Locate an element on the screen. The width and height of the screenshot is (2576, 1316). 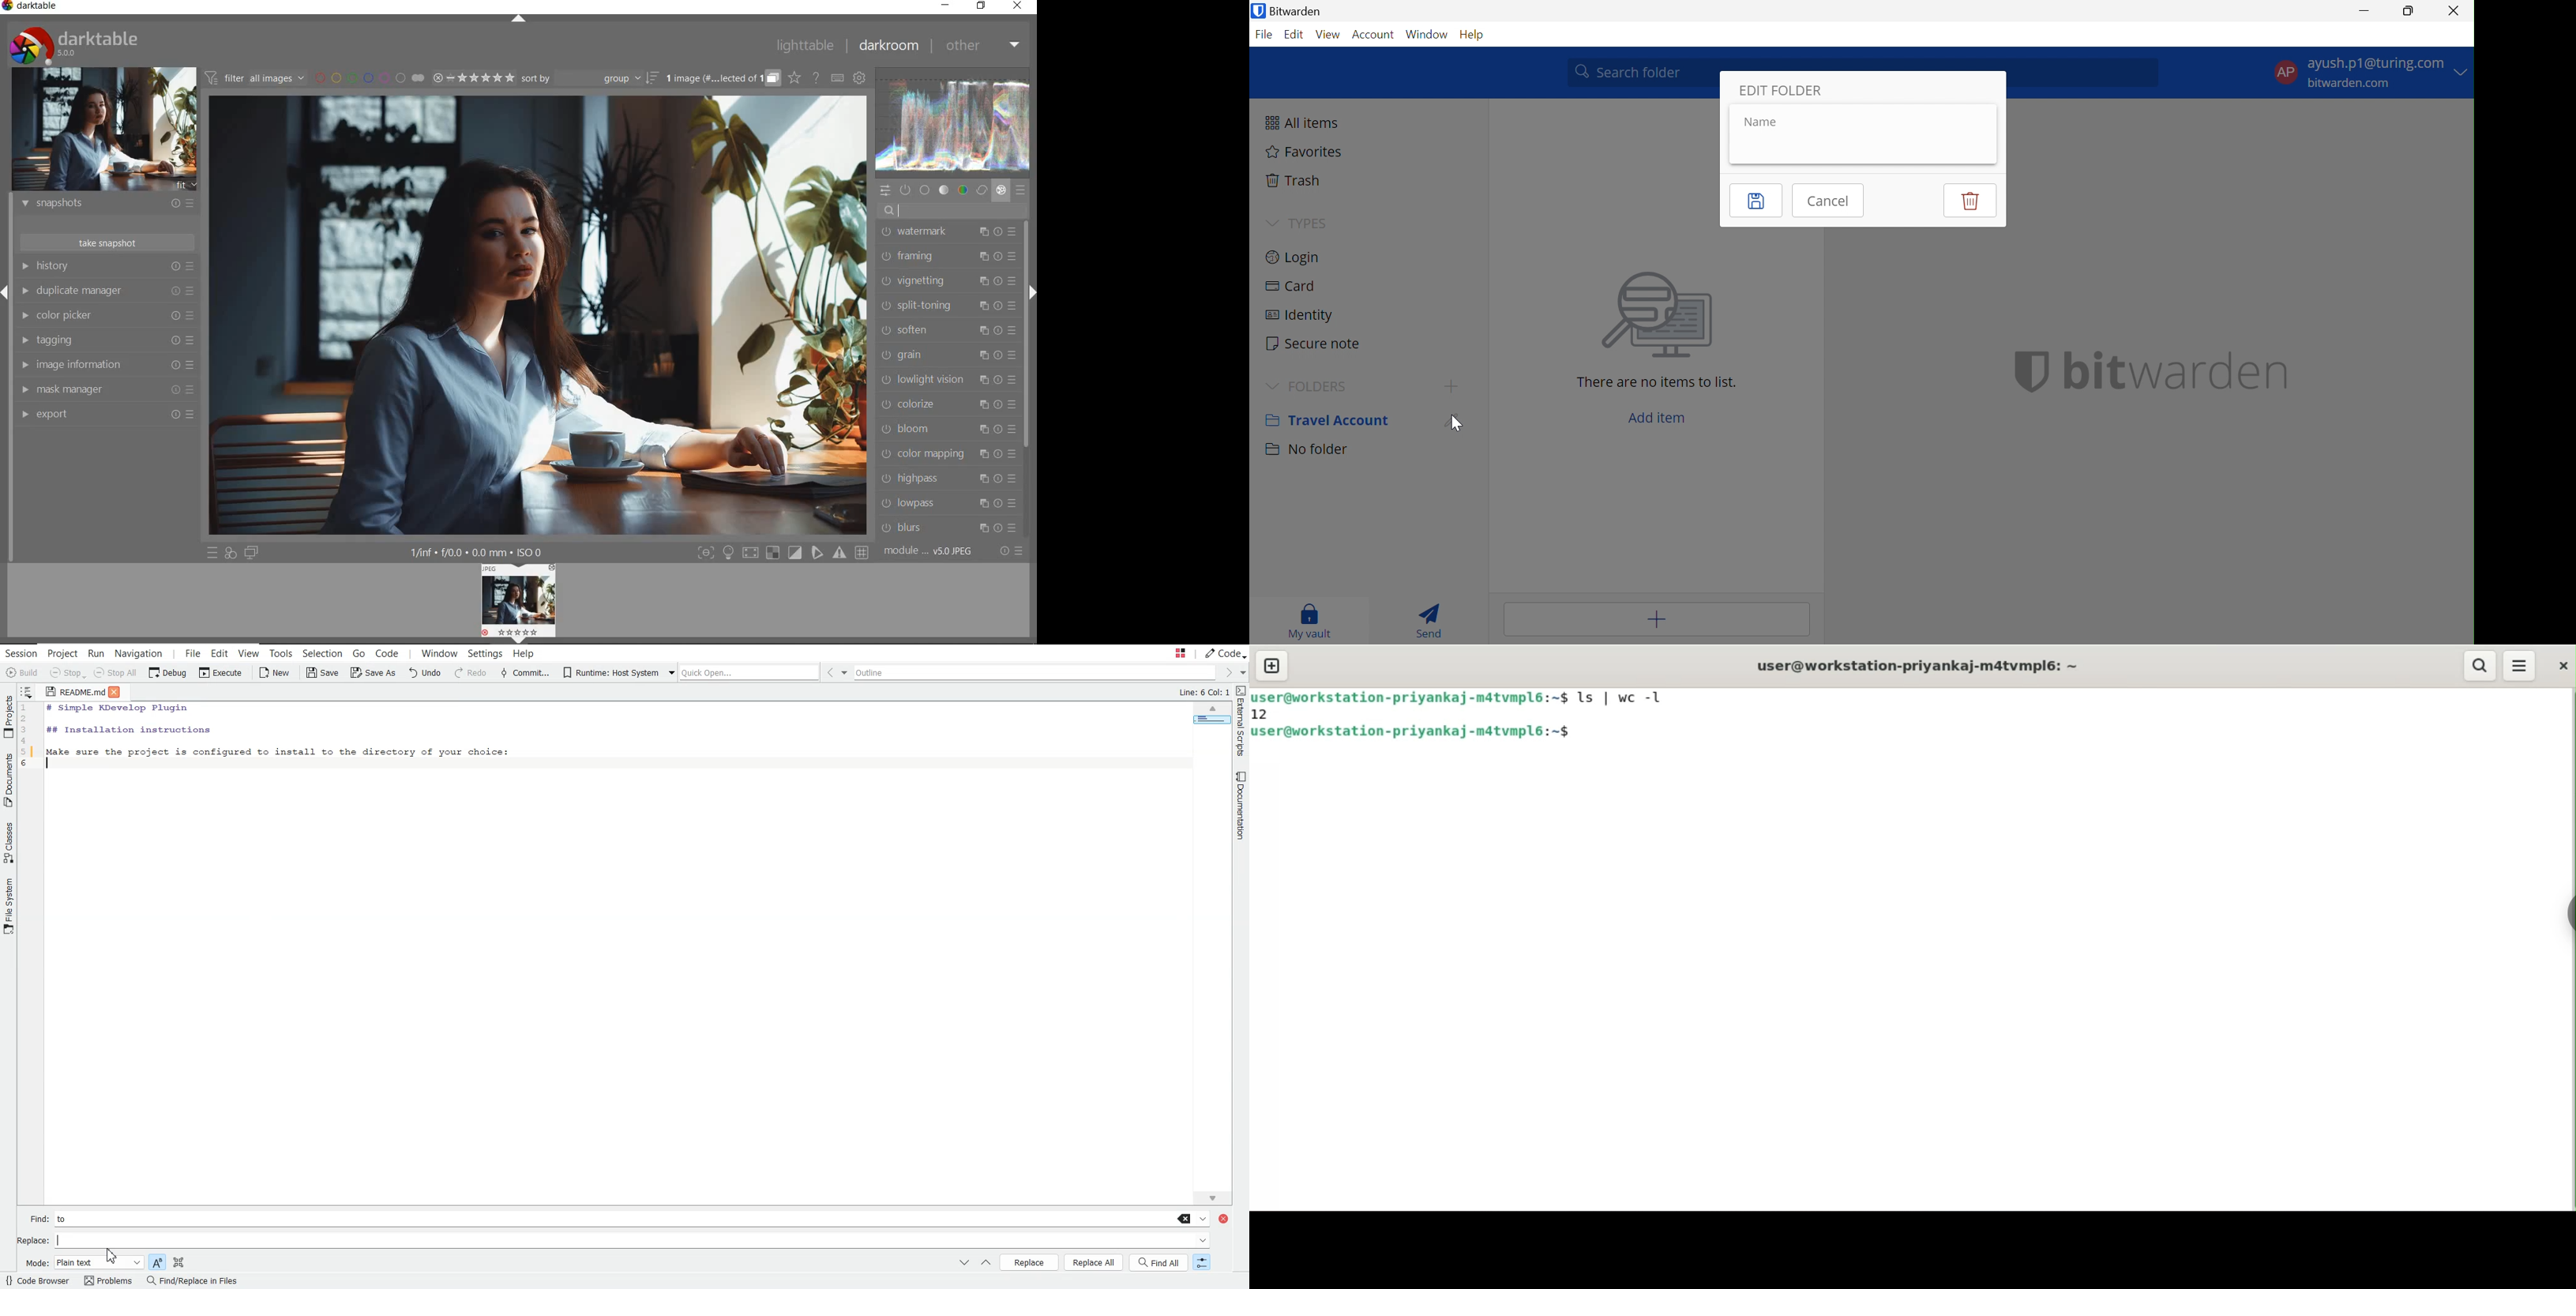
Trash is located at coordinates (1295, 180).